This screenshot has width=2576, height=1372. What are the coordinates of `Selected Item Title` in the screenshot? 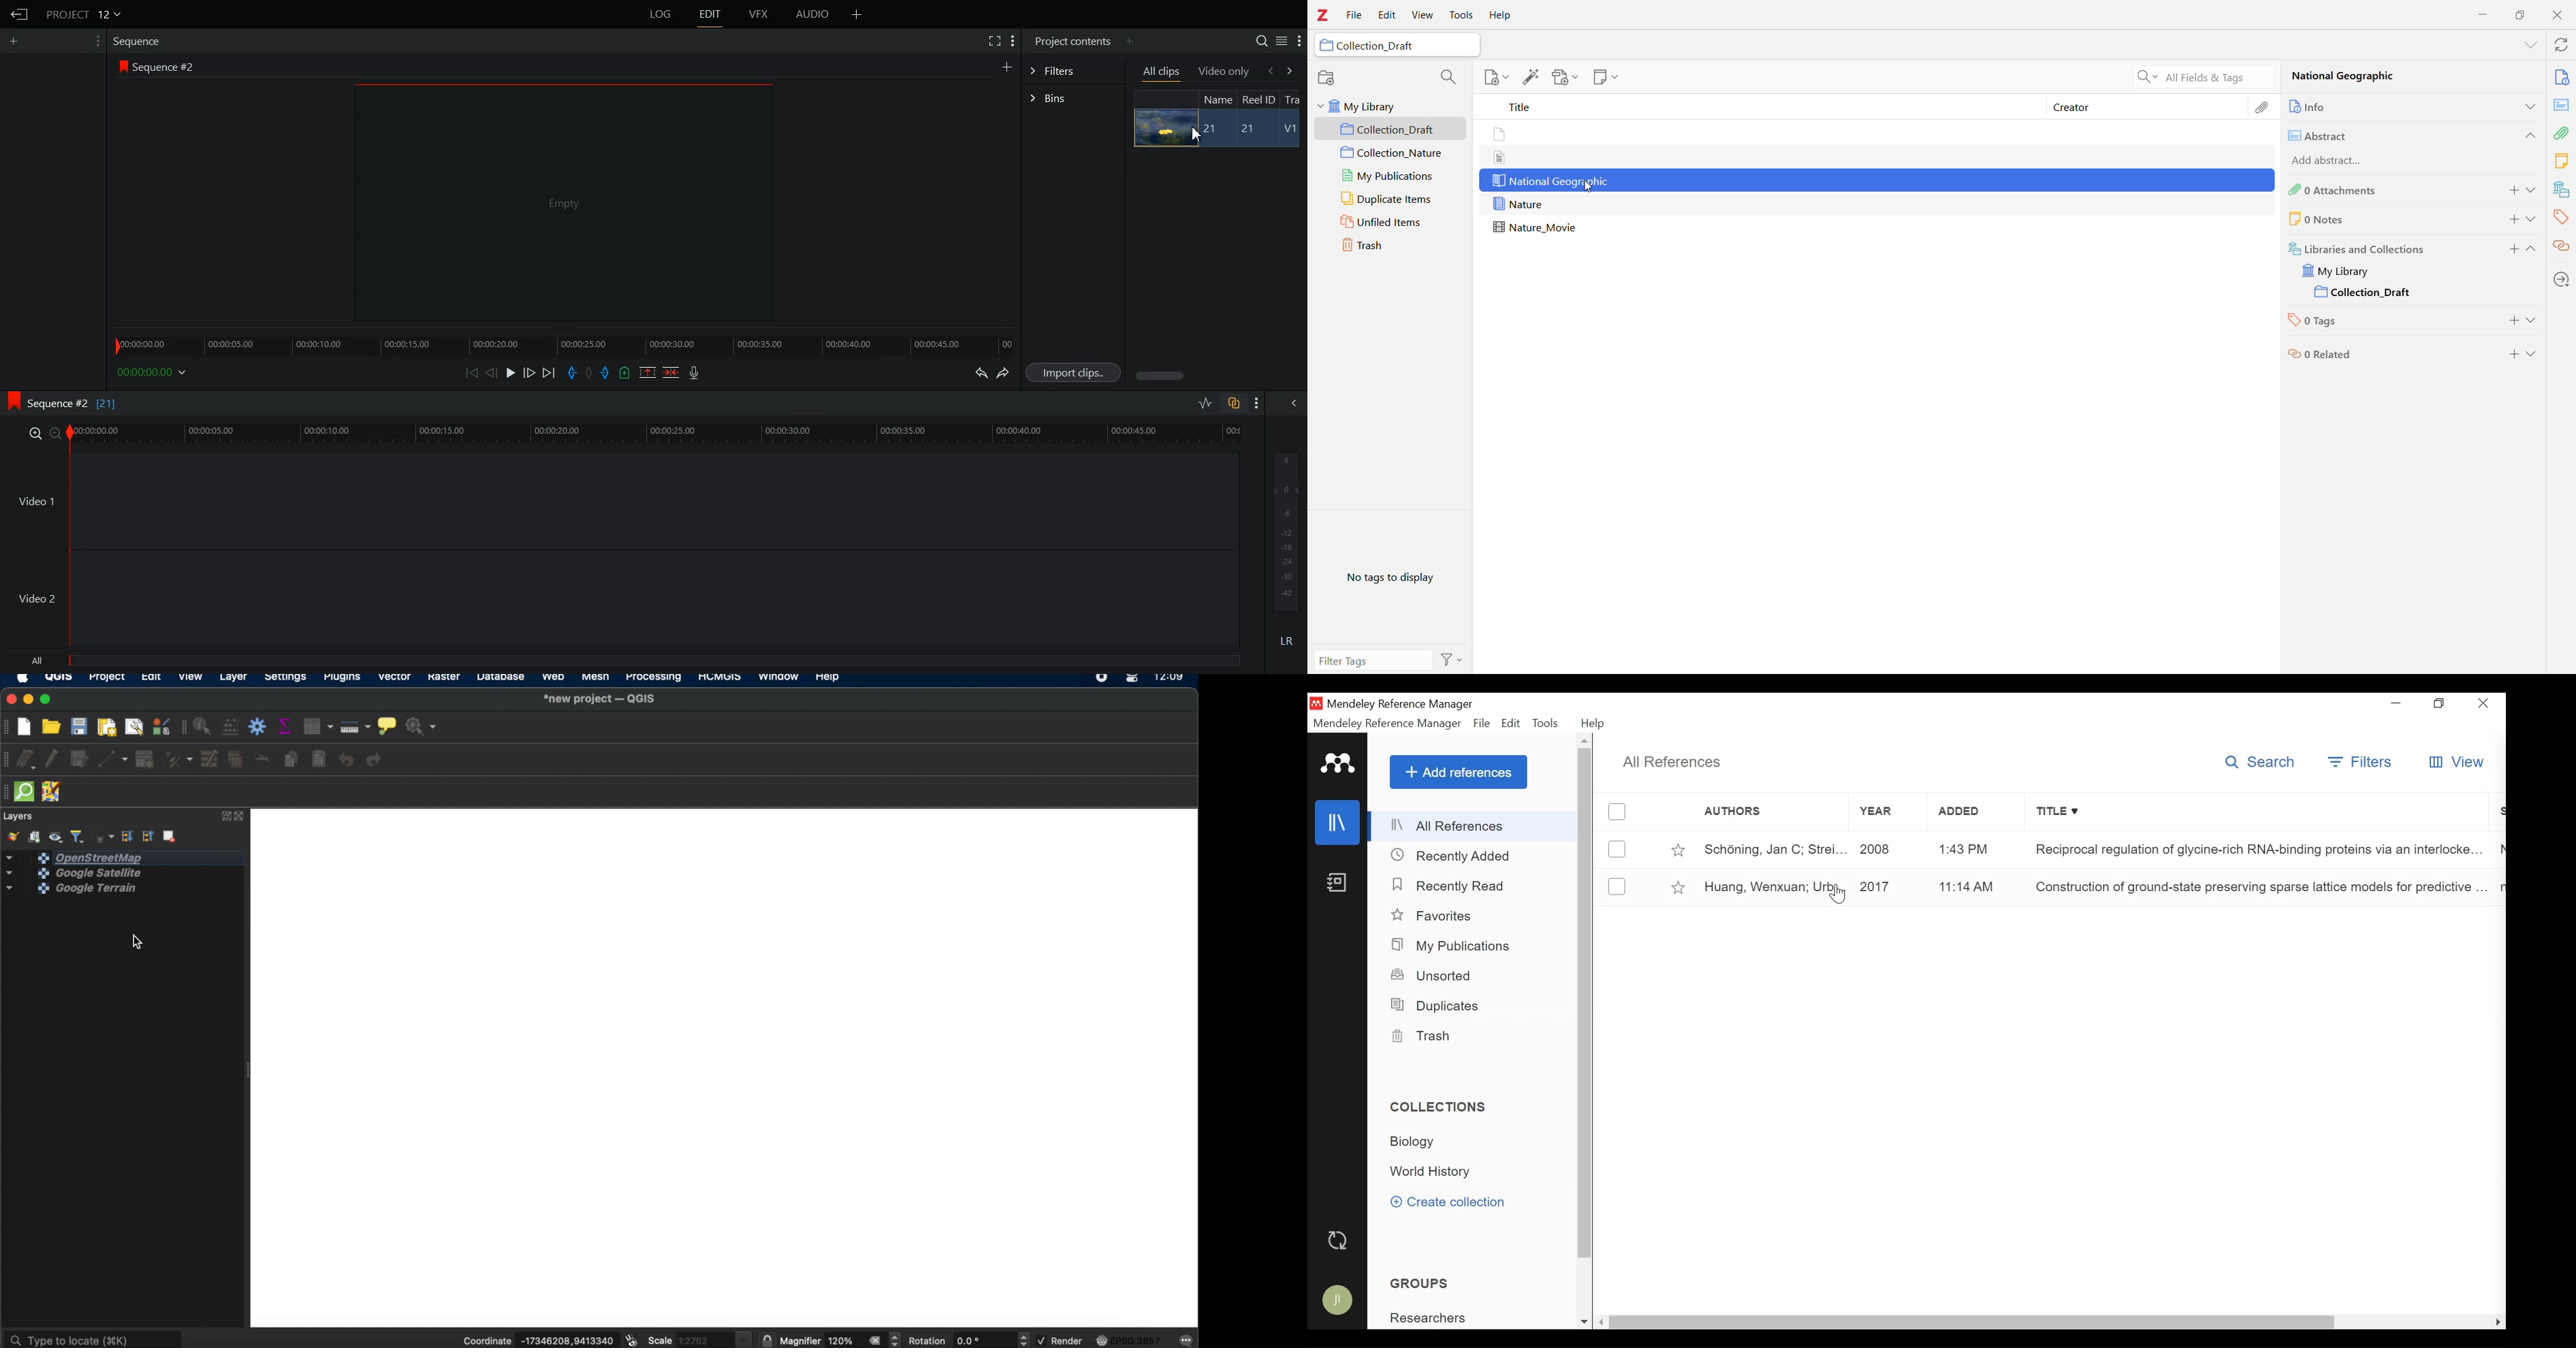 It's located at (2354, 78).